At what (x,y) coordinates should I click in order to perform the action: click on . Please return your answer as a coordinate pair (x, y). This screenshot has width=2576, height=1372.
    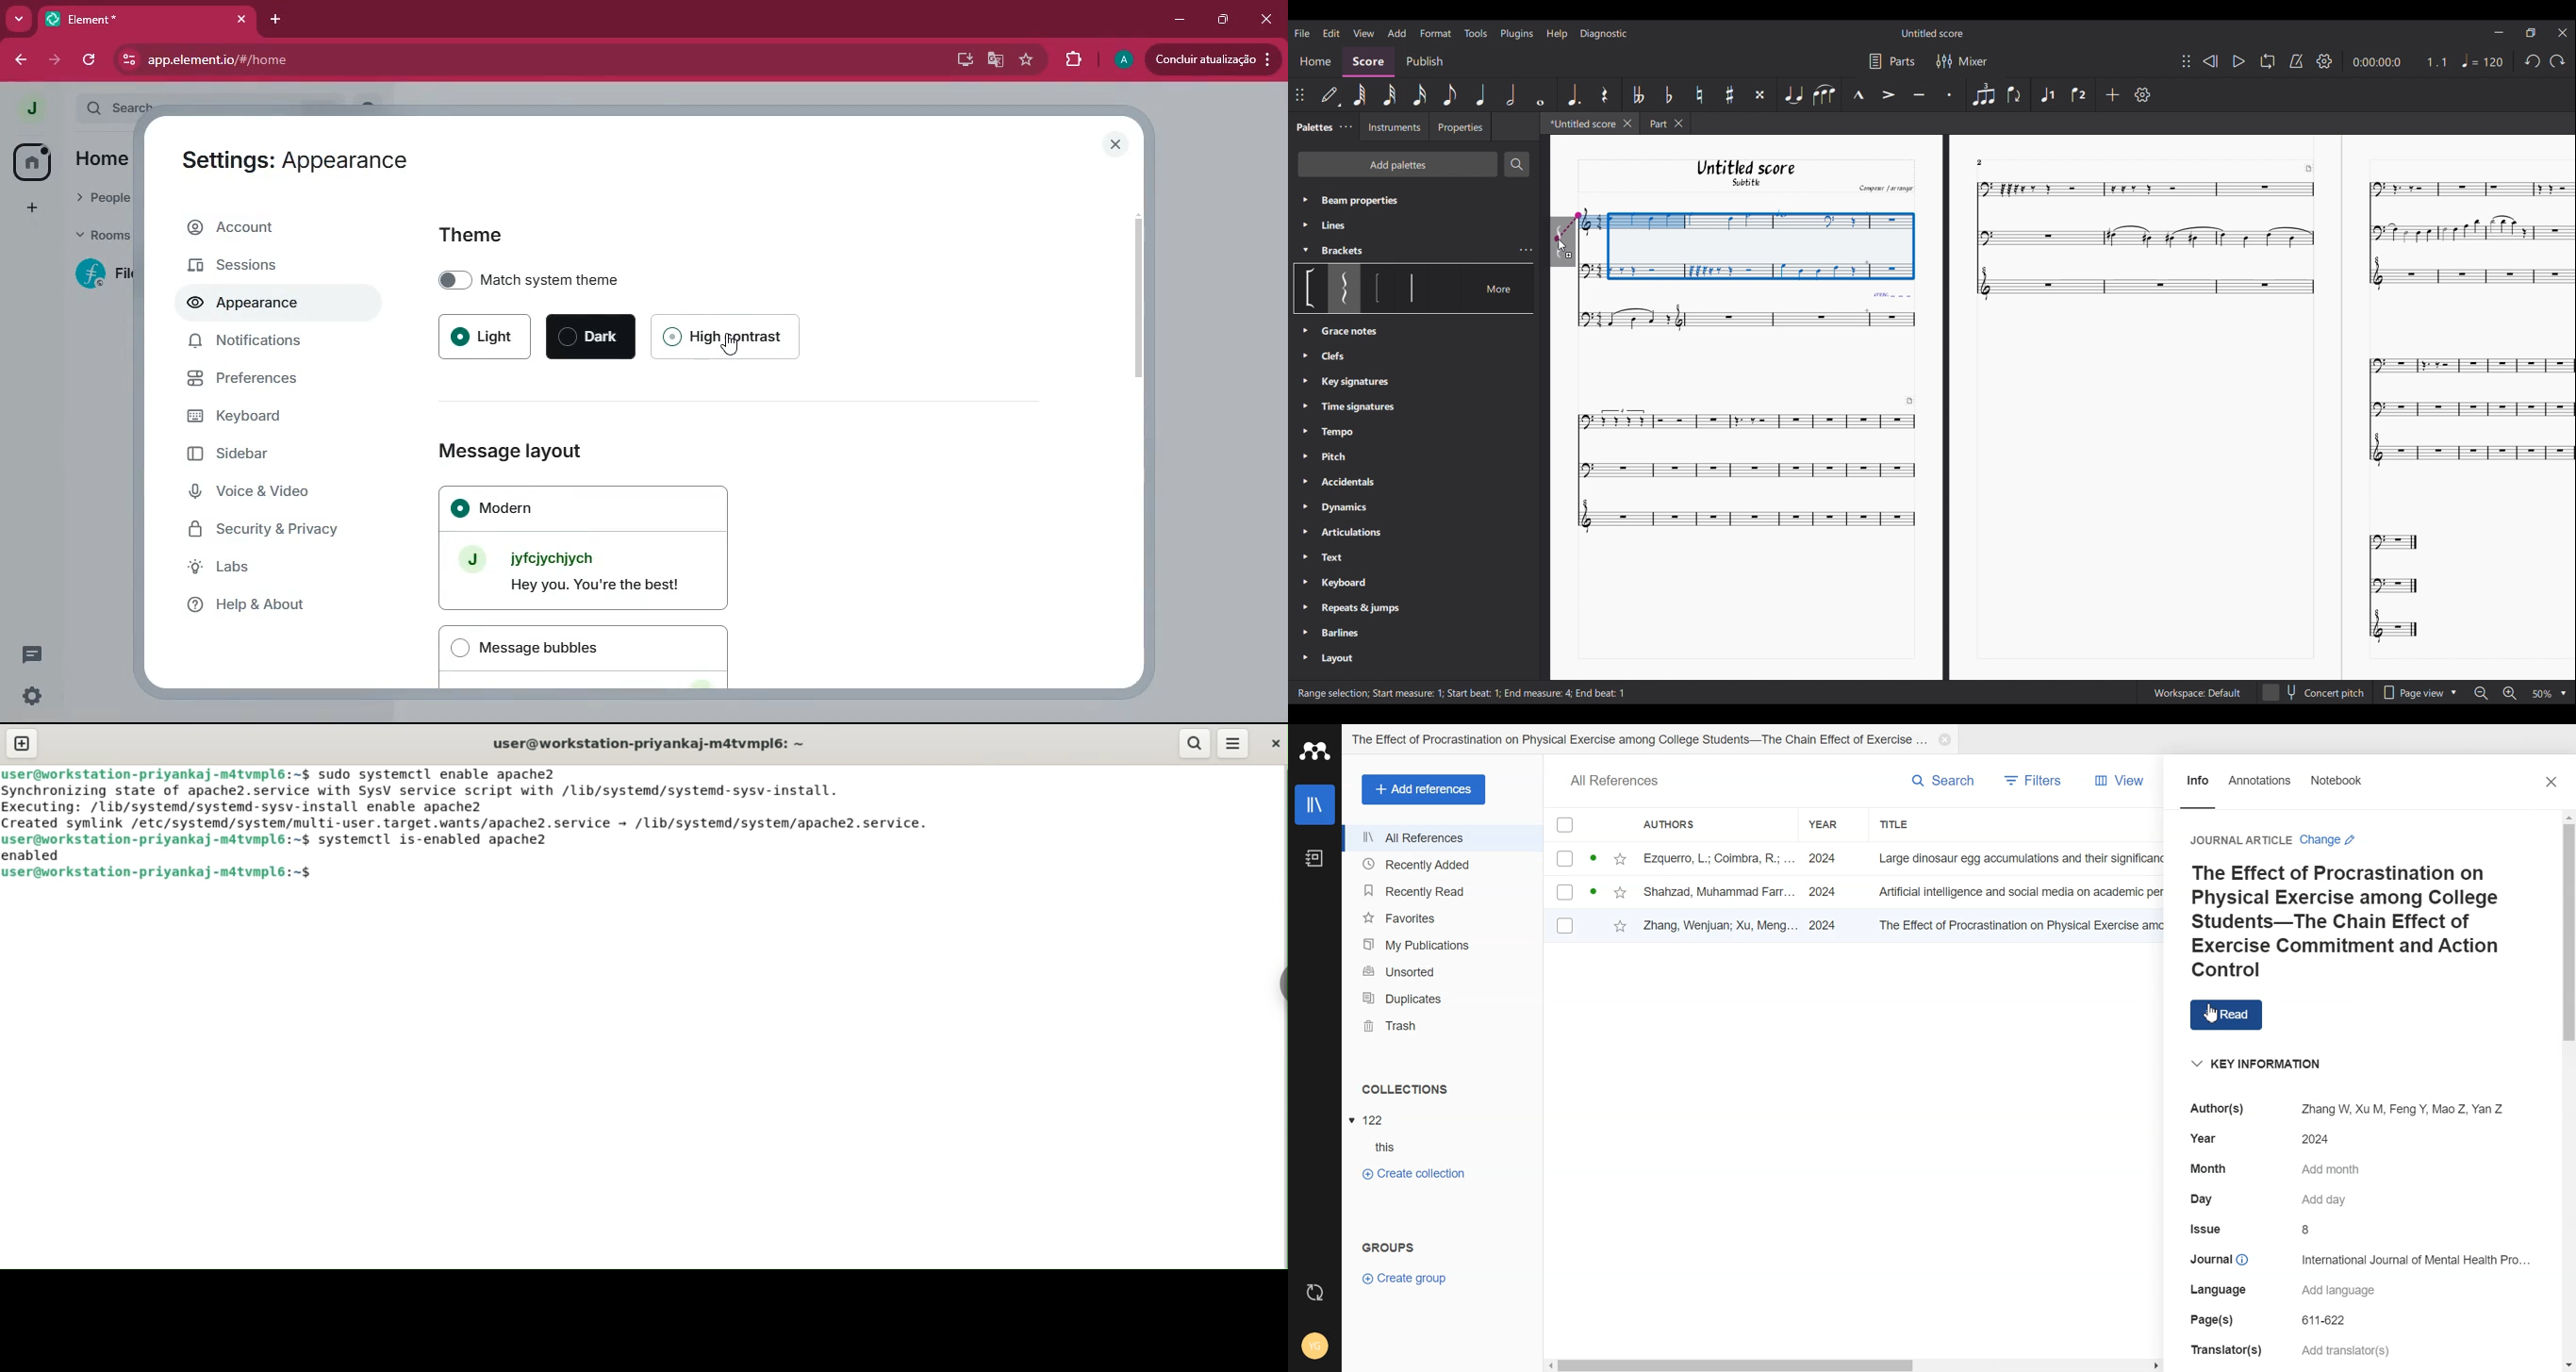
    Looking at the image, I should click on (1306, 632).